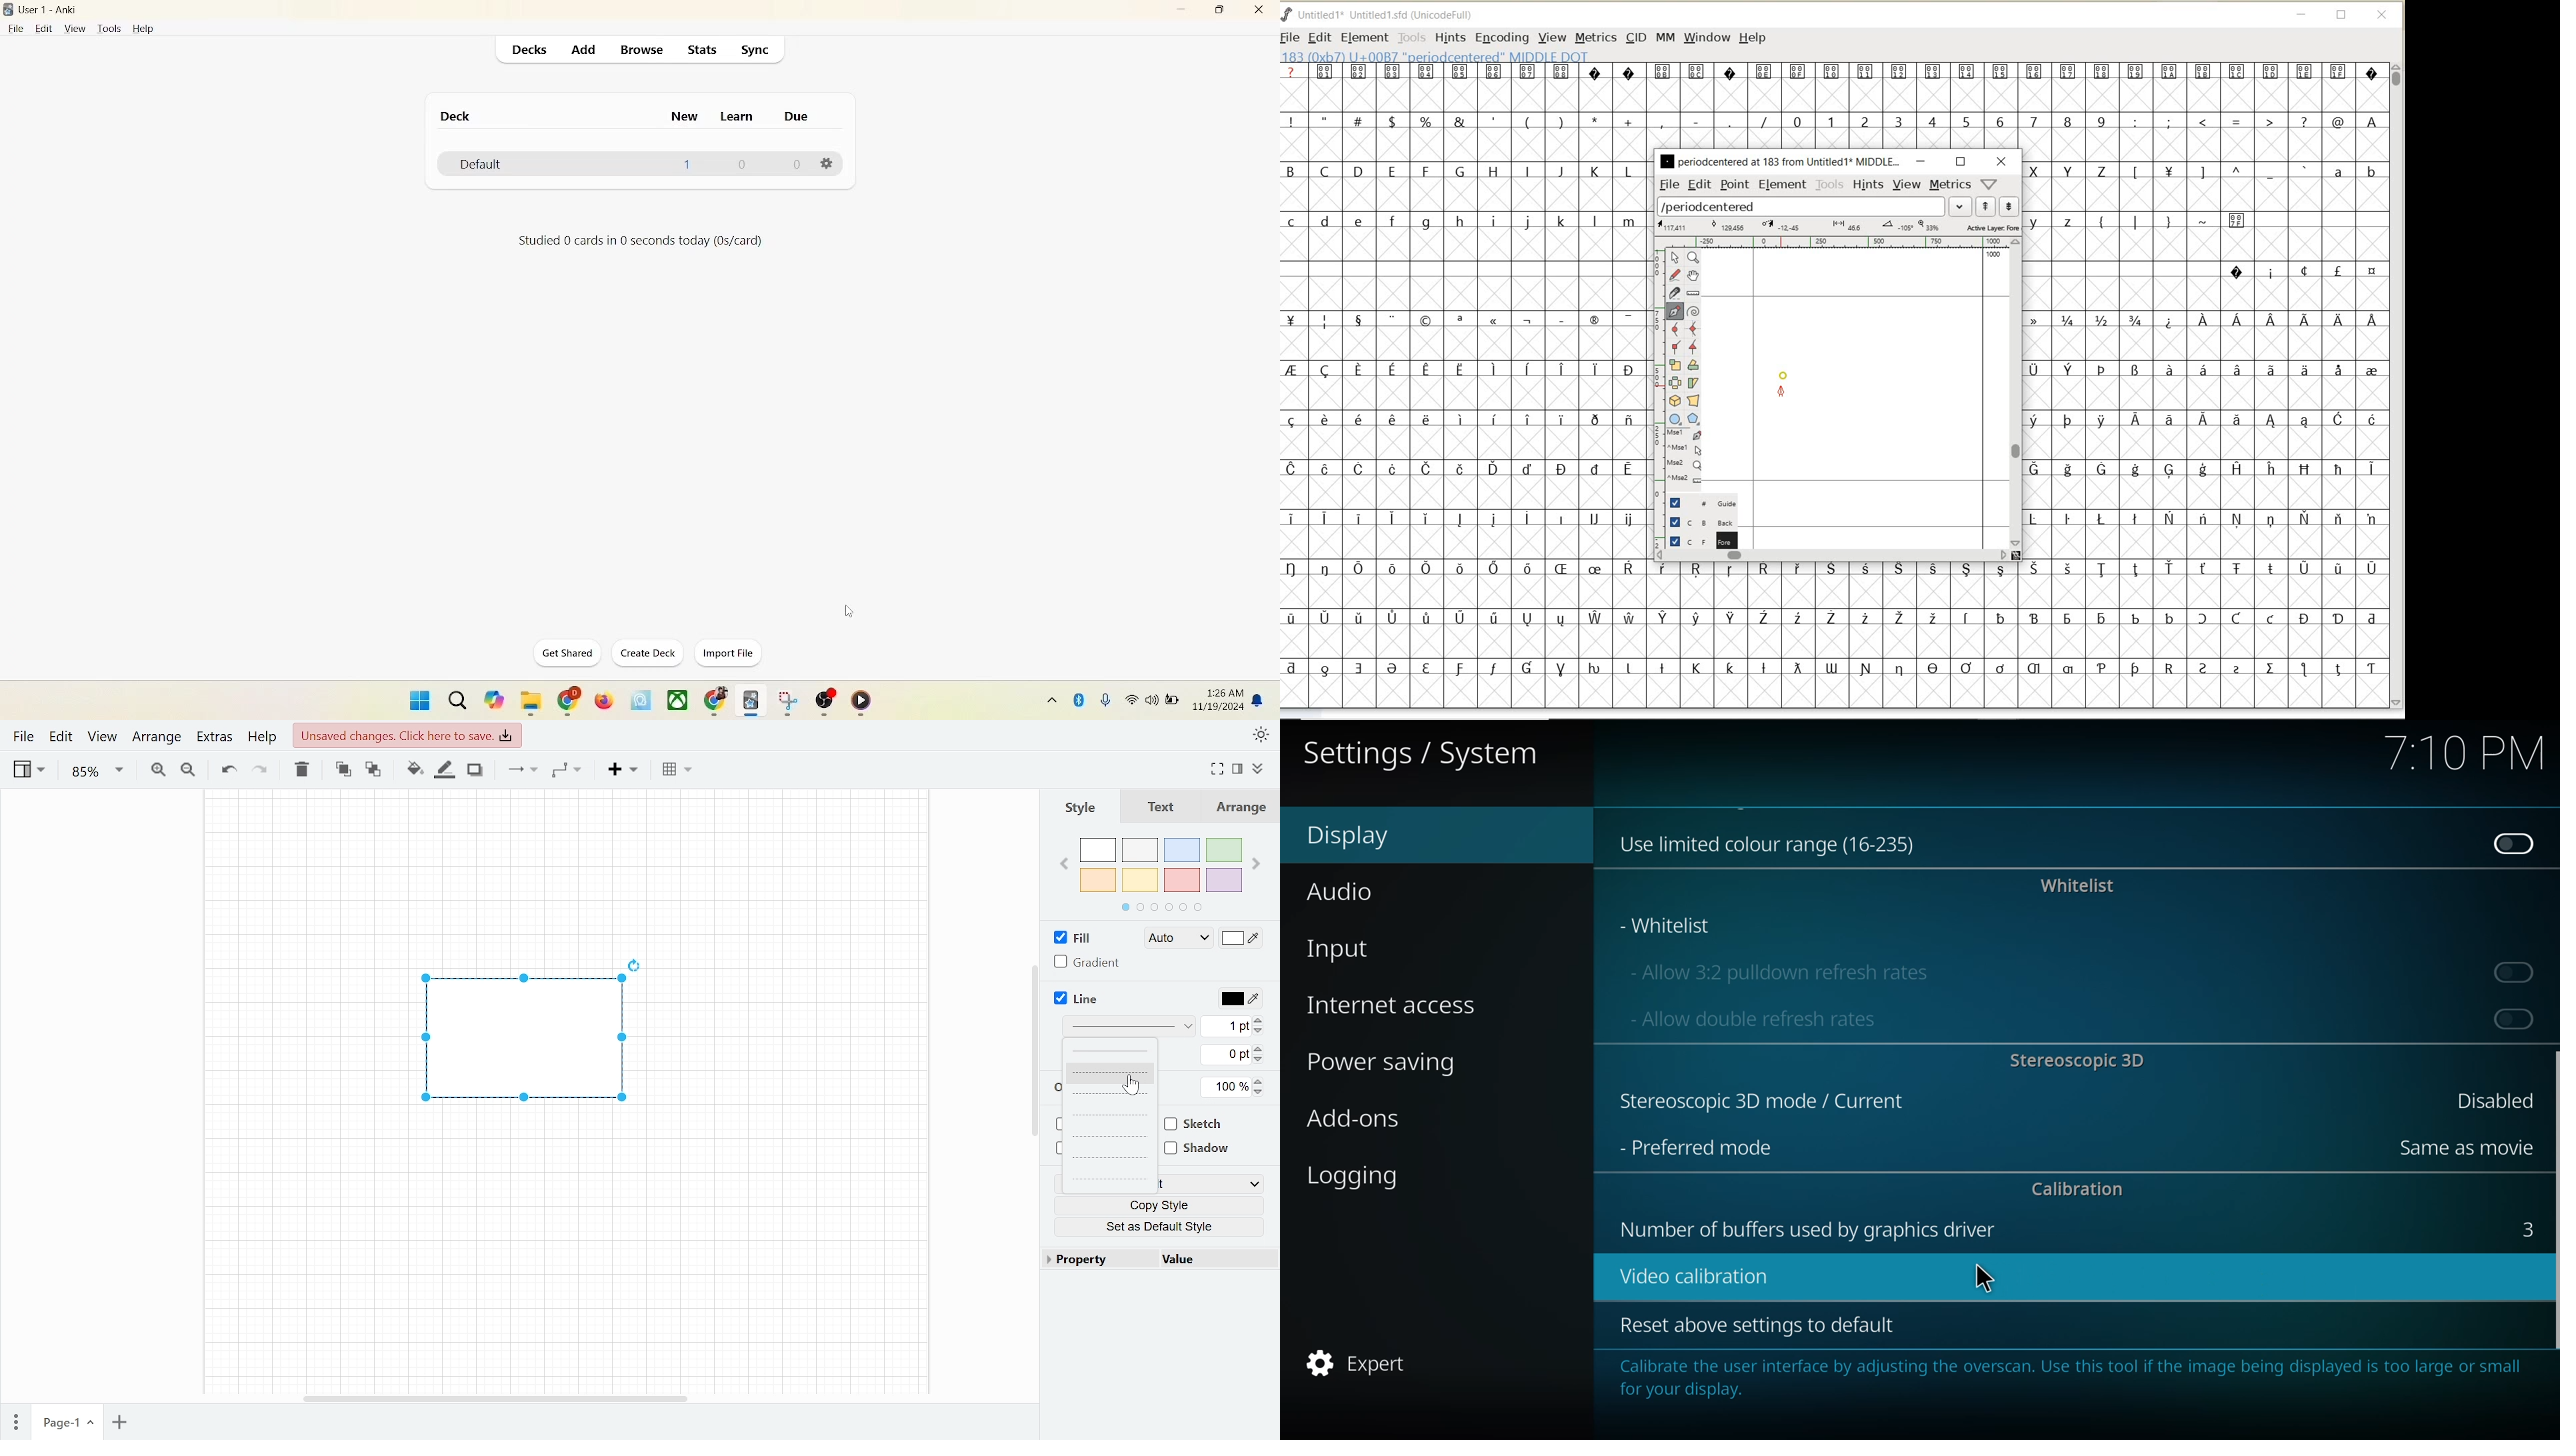 This screenshot has height=1456, width=2576. Describe the element at coordinates (704, 51) in the screenshot. I see `stats` at that location.